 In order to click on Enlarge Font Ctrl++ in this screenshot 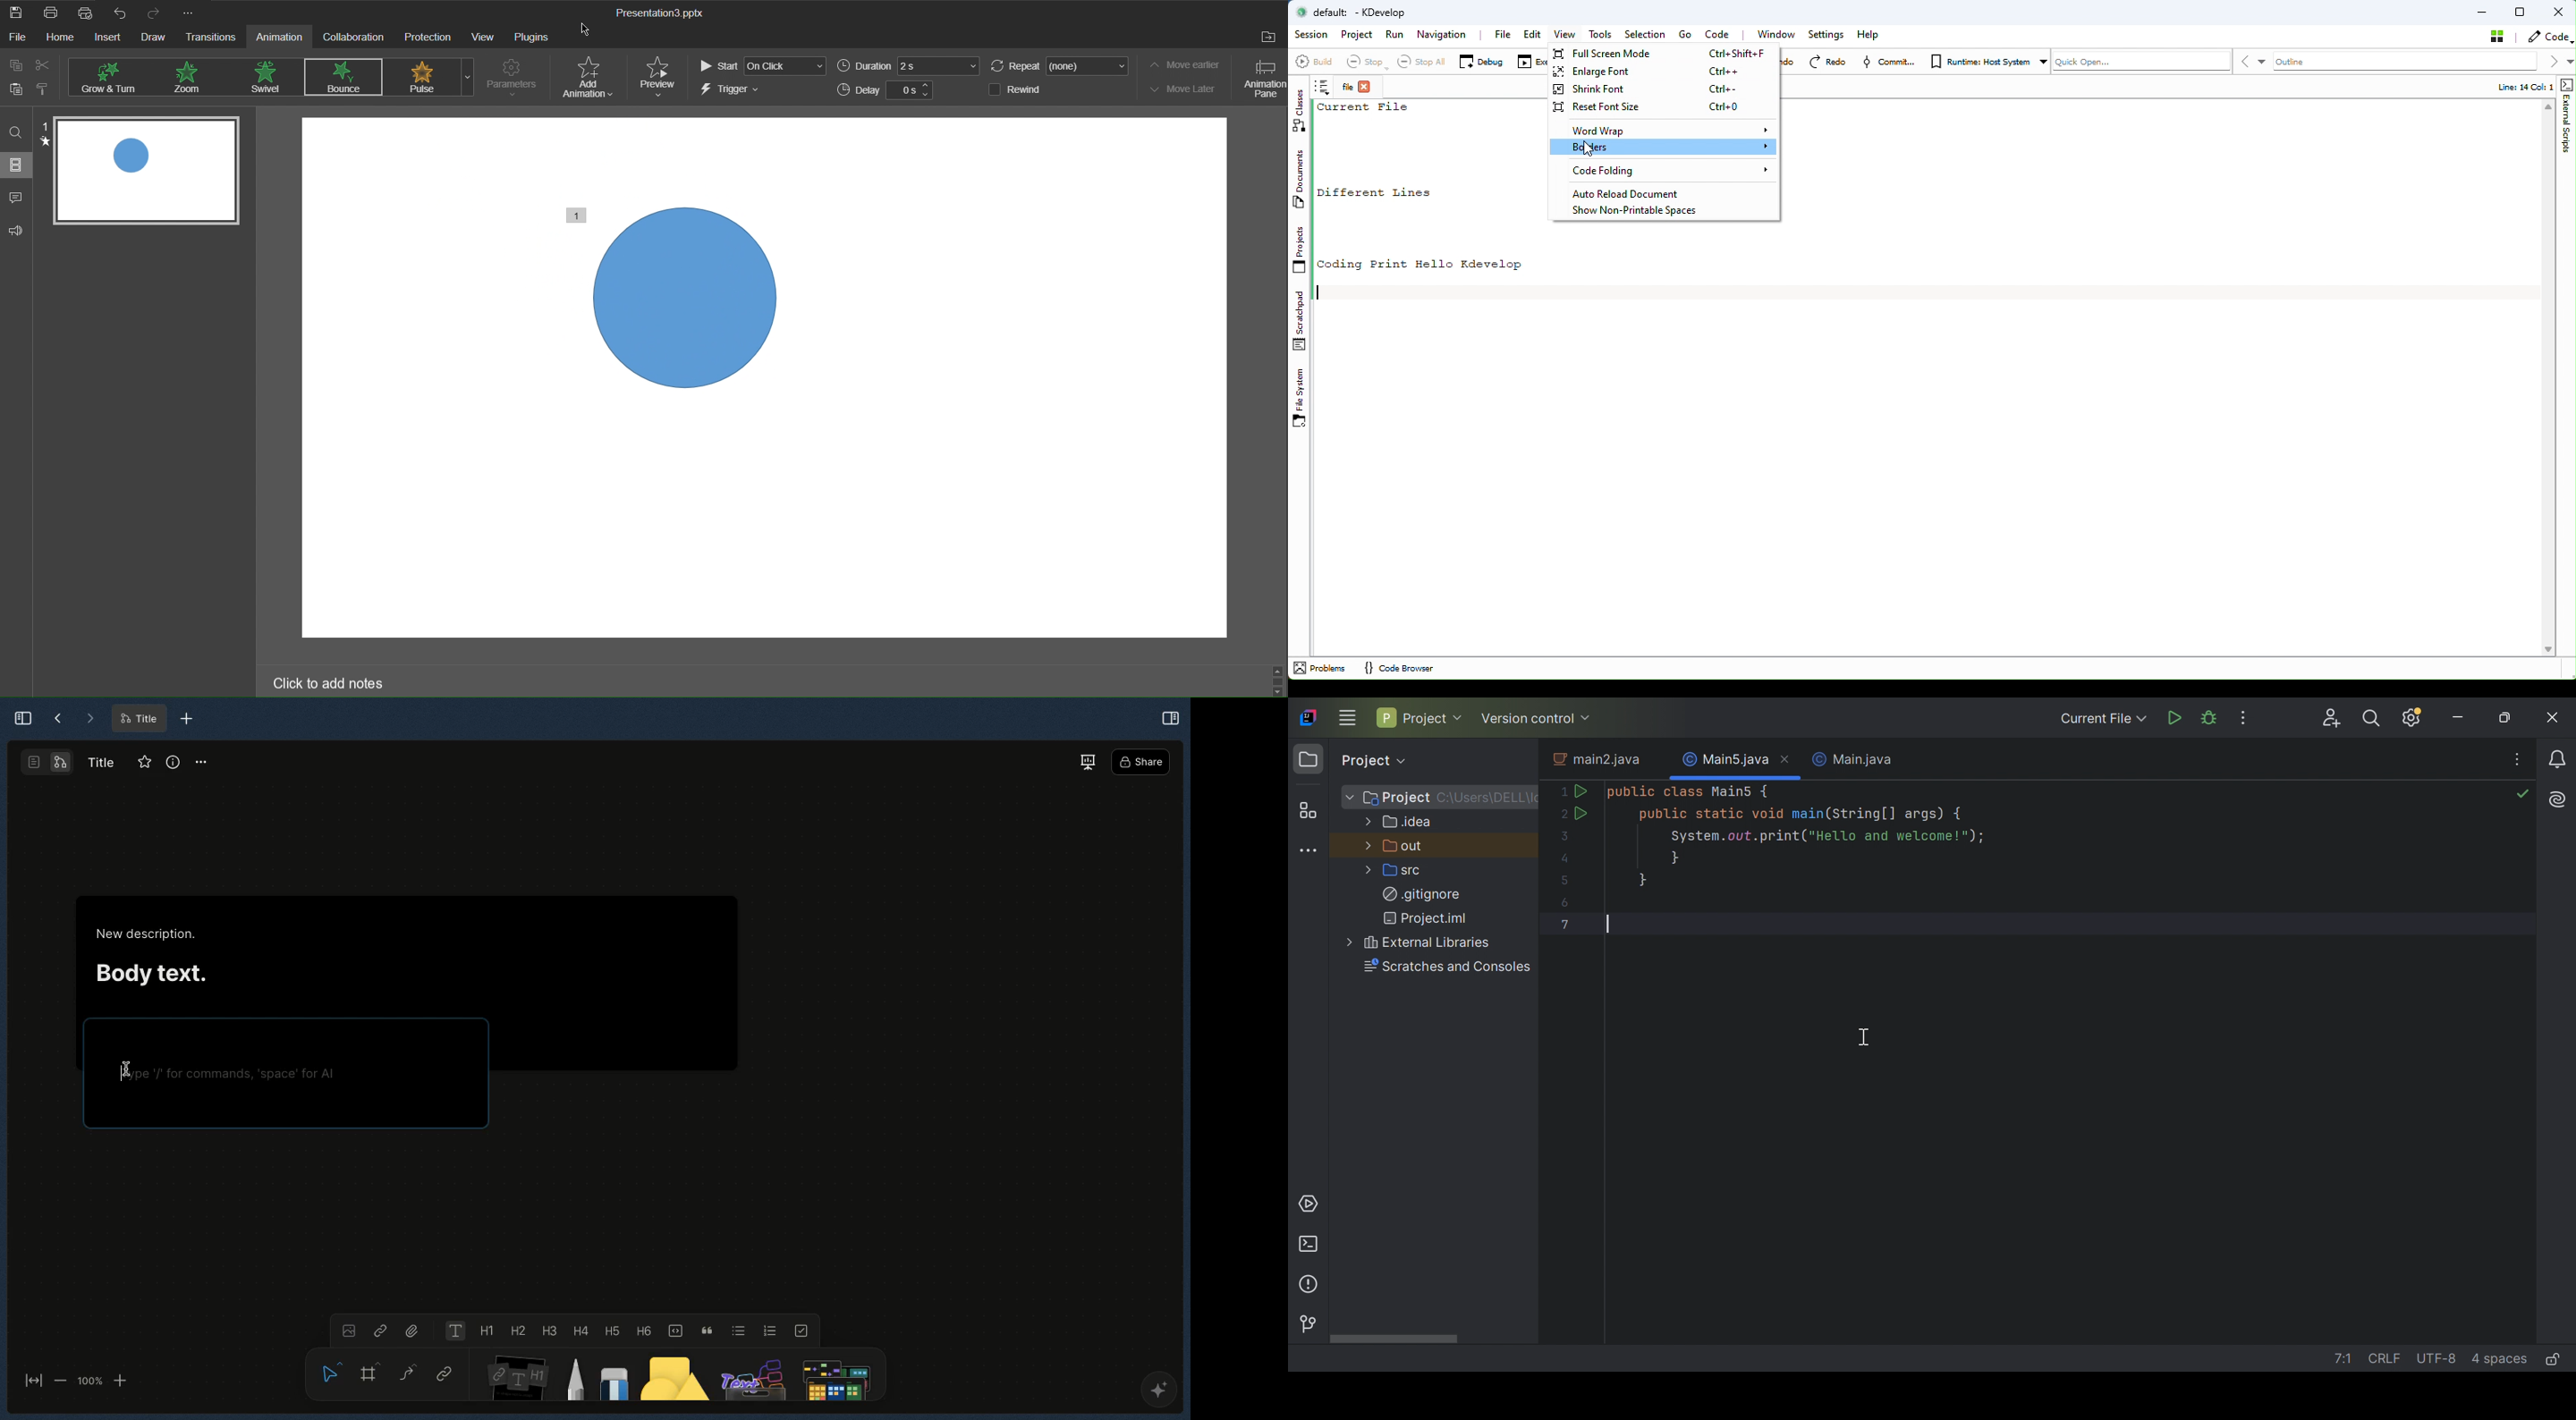, I will do `click(1663, 88)`.